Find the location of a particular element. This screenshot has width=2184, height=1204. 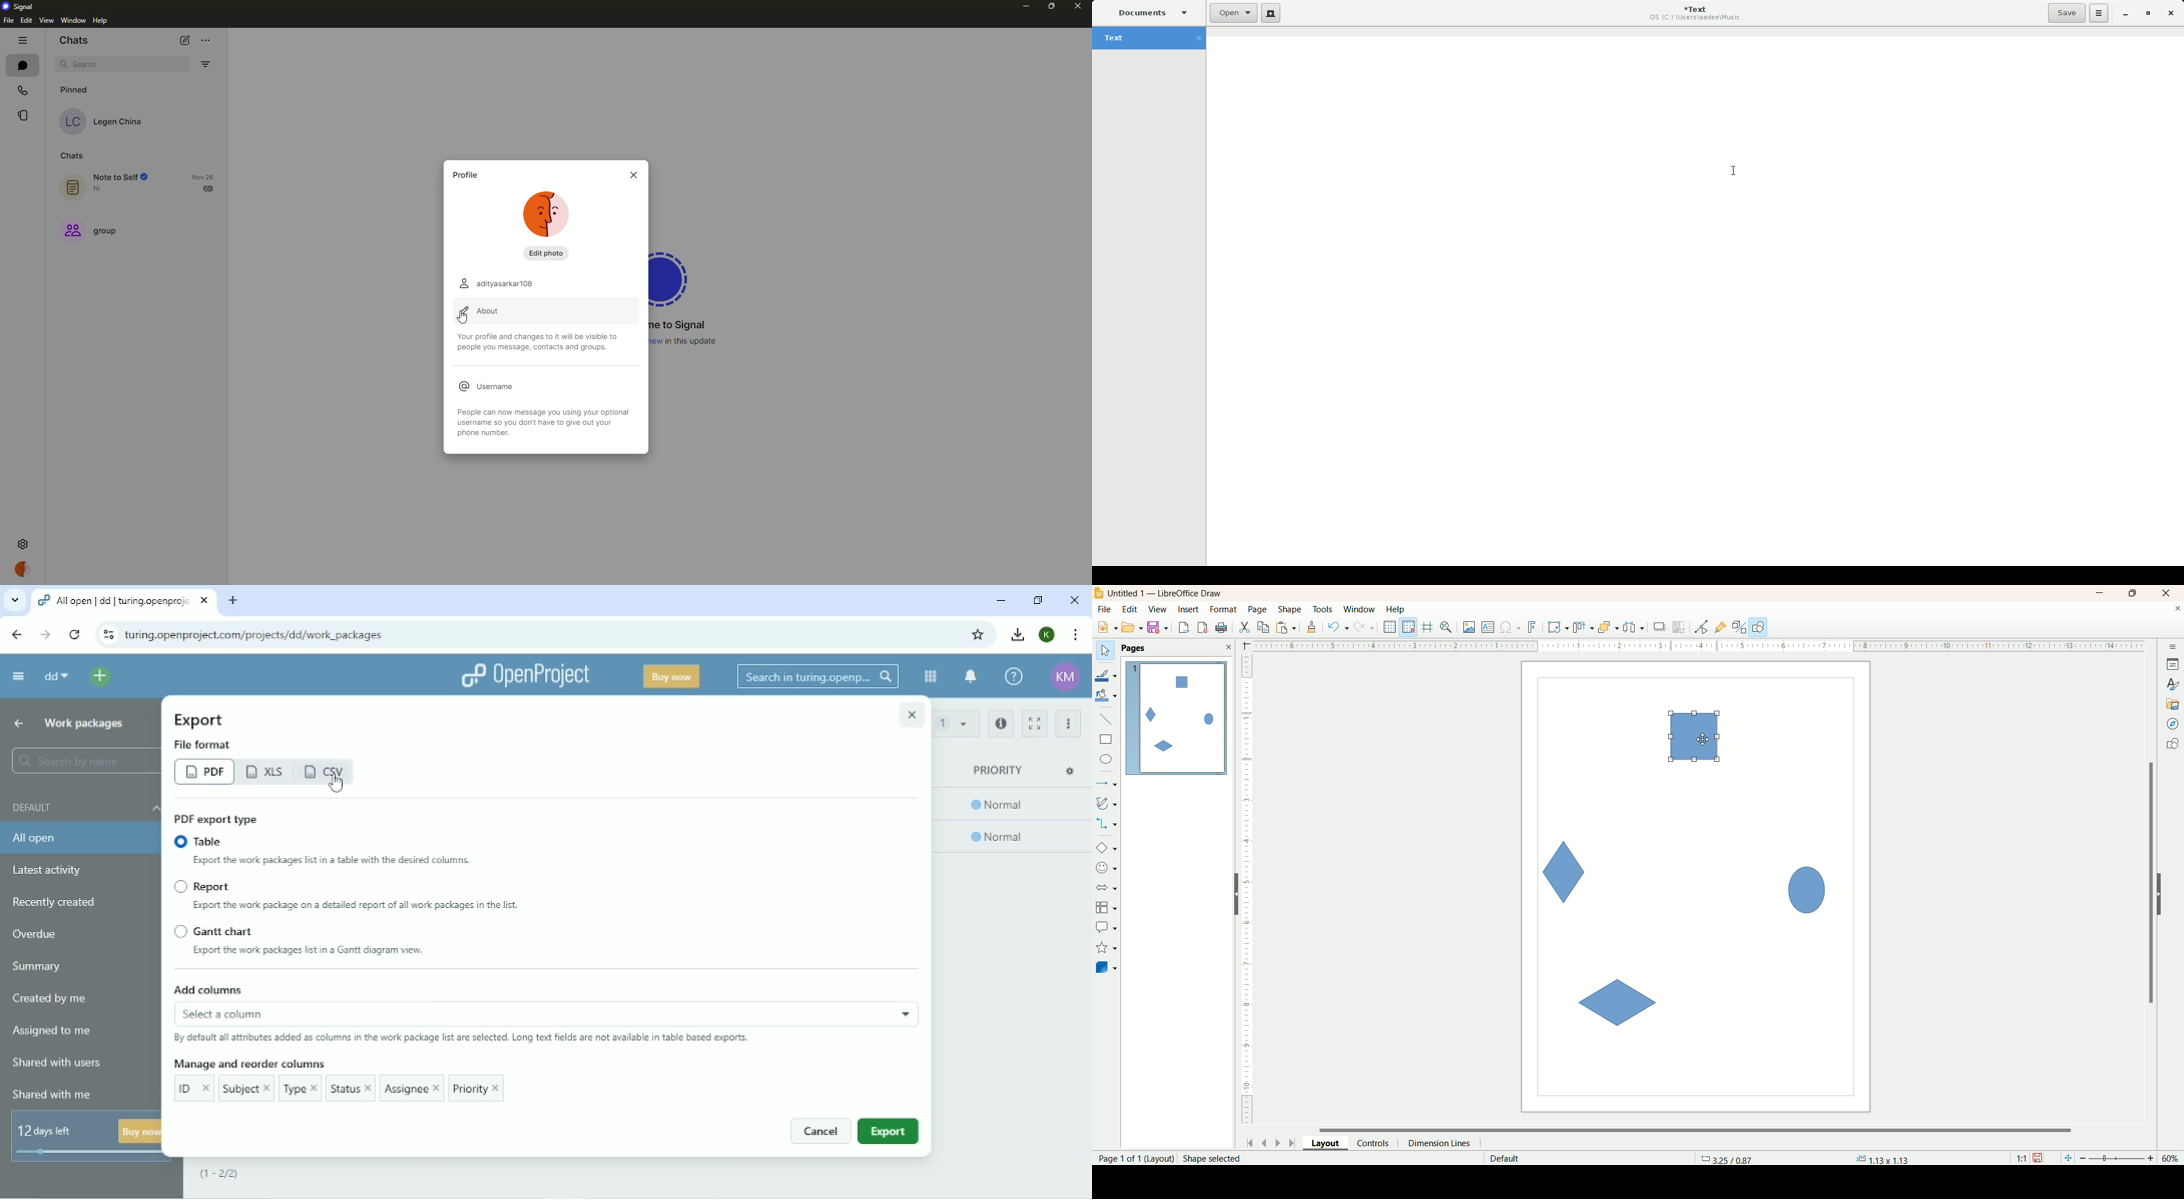

display grid is located at coordinates (1391, 626).